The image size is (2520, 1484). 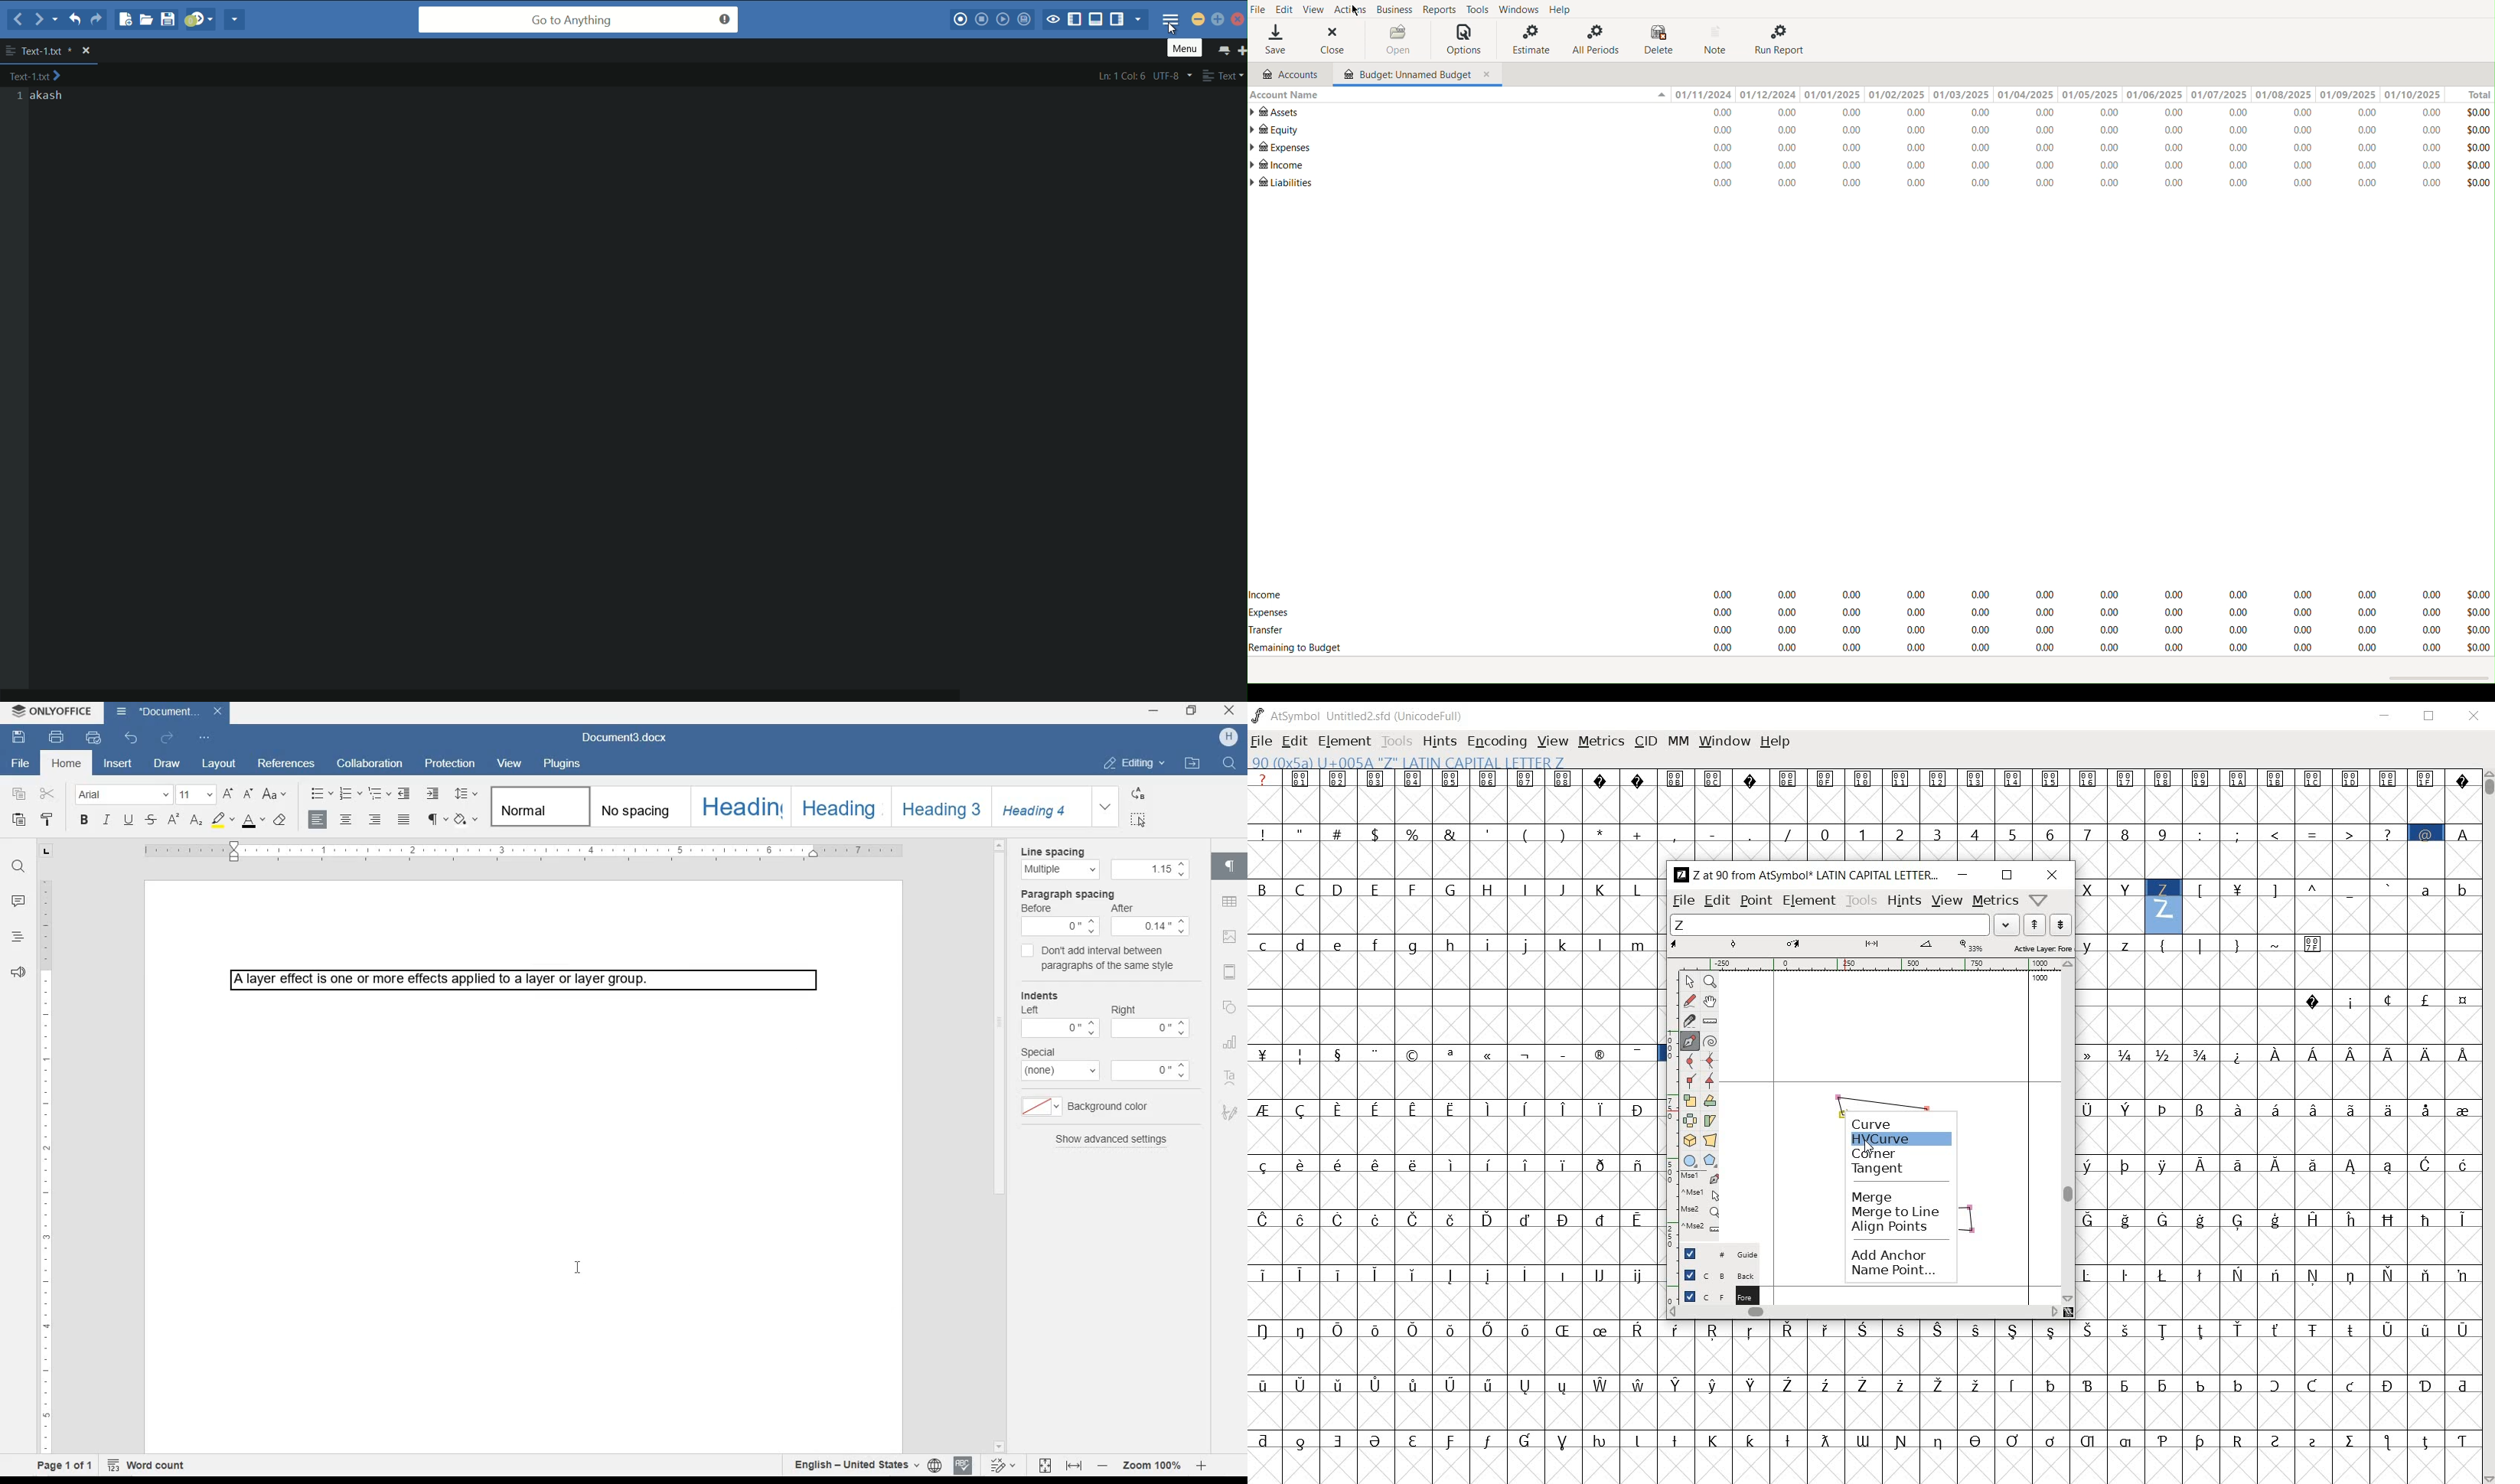 I want to click on Save, so click(x=1274, y=42).